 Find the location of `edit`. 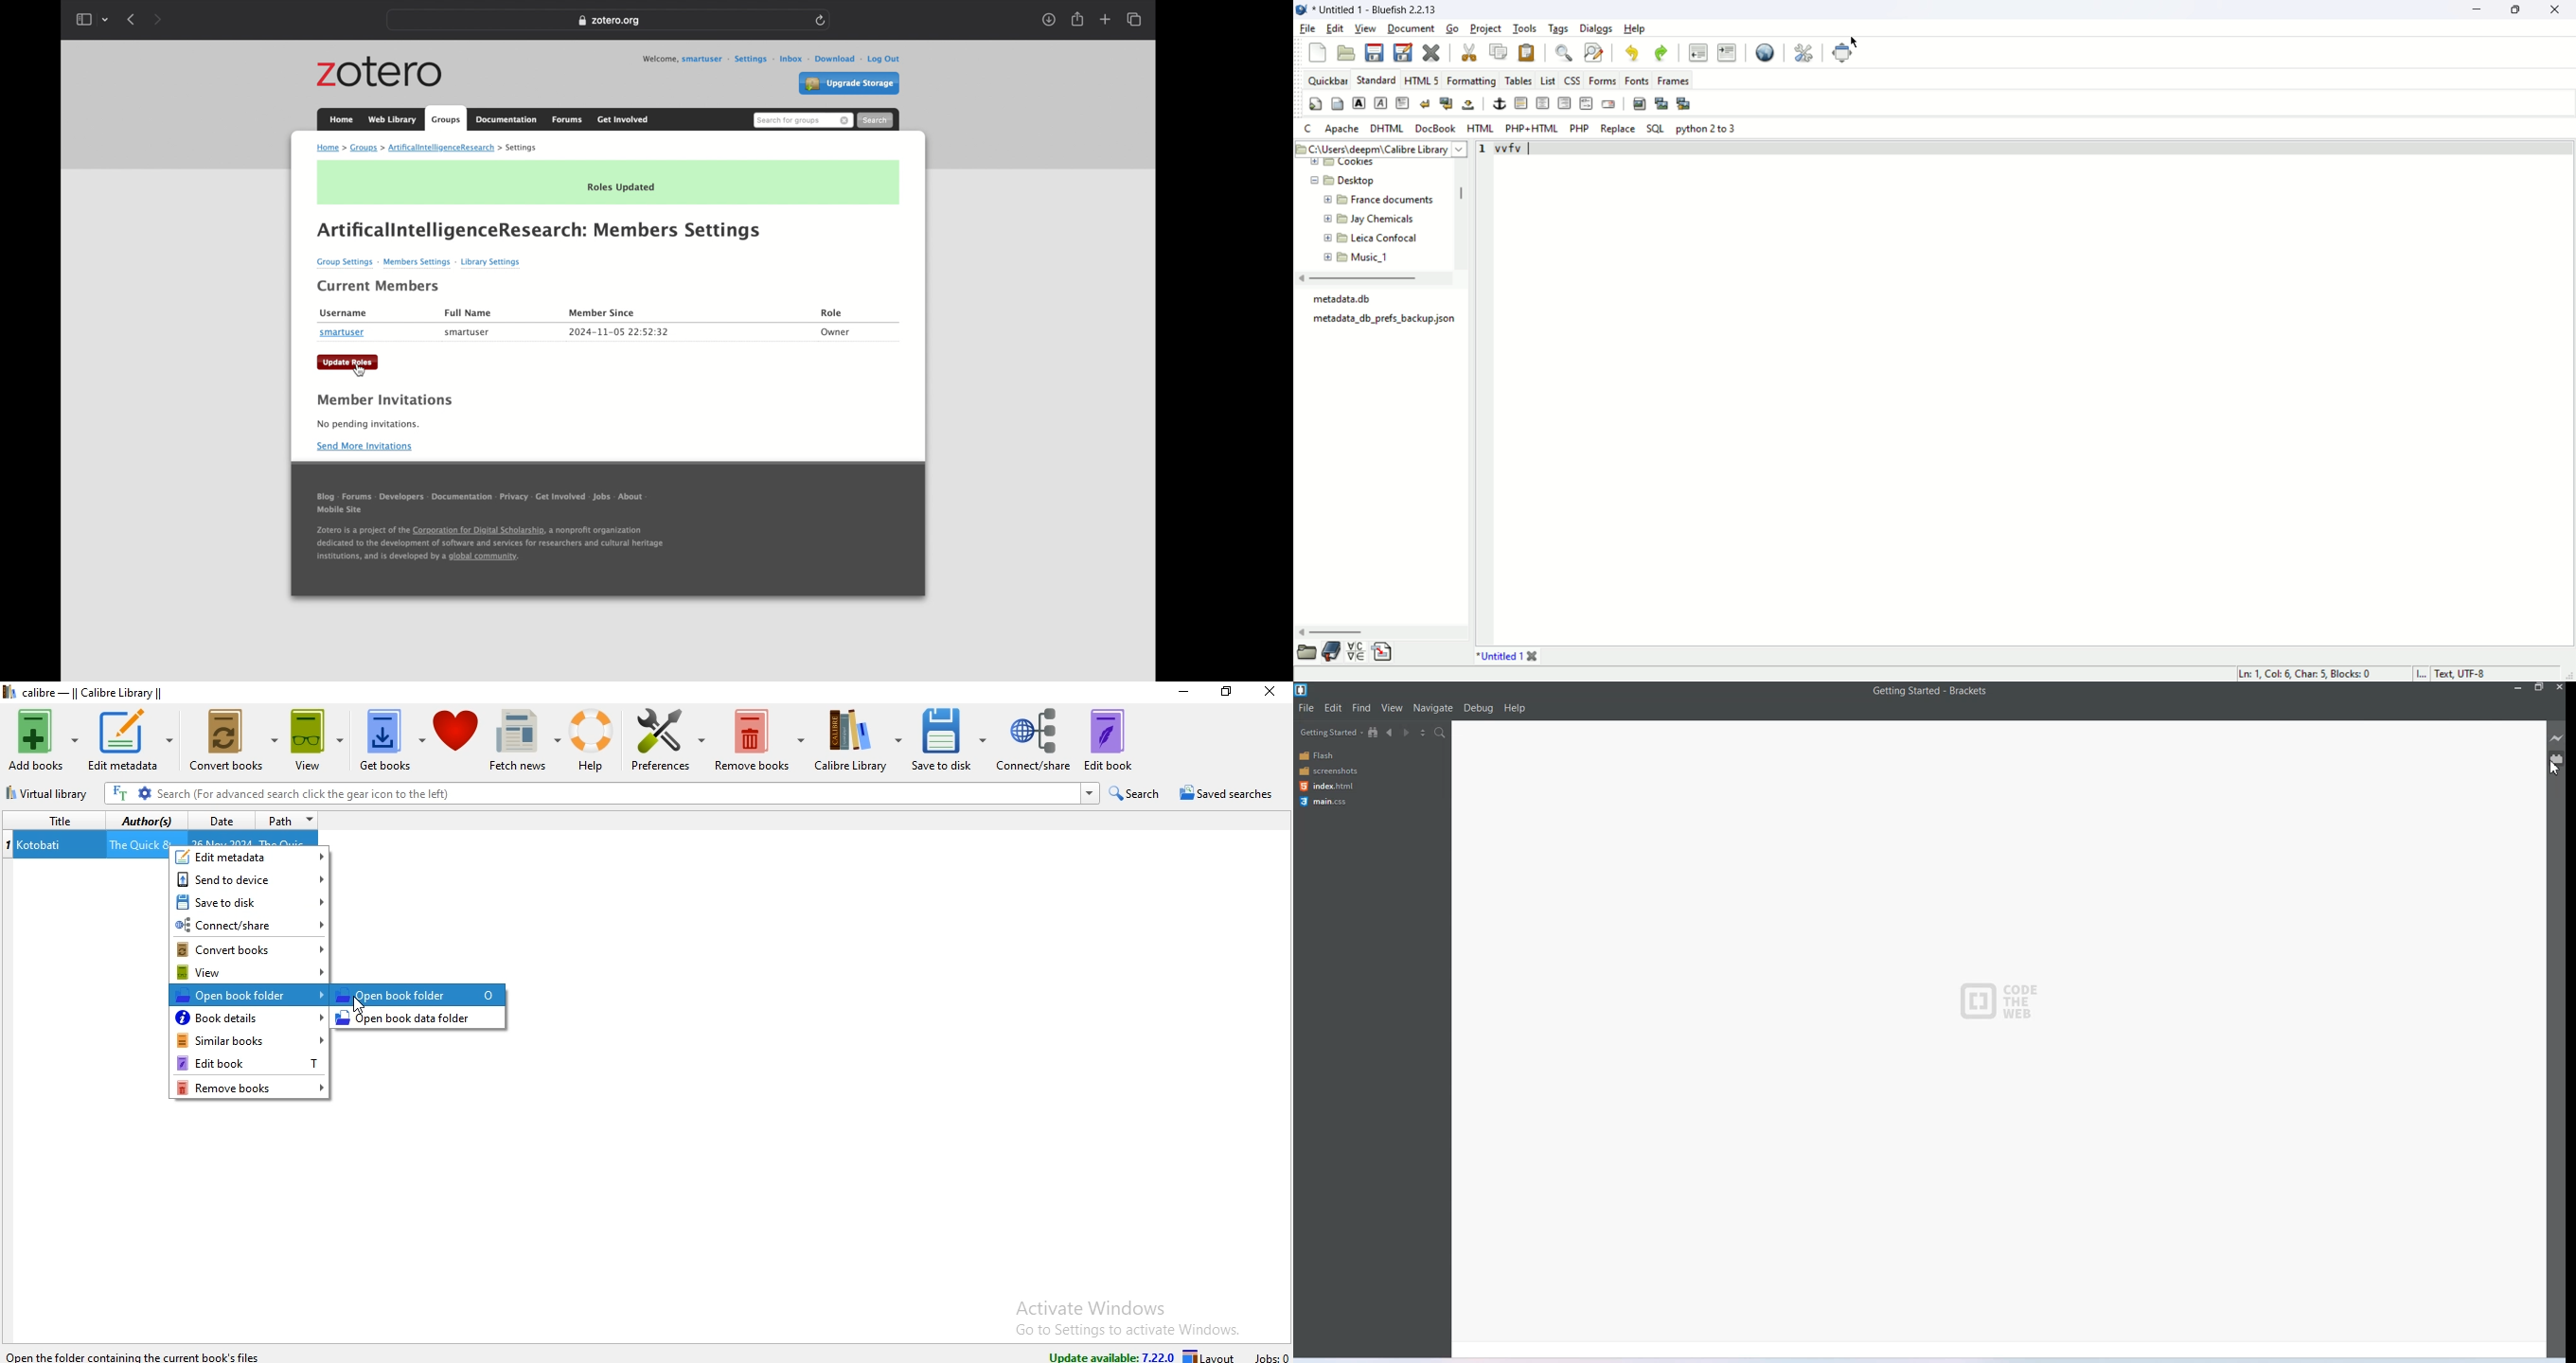

edit is located at coordinates (1335, 29).